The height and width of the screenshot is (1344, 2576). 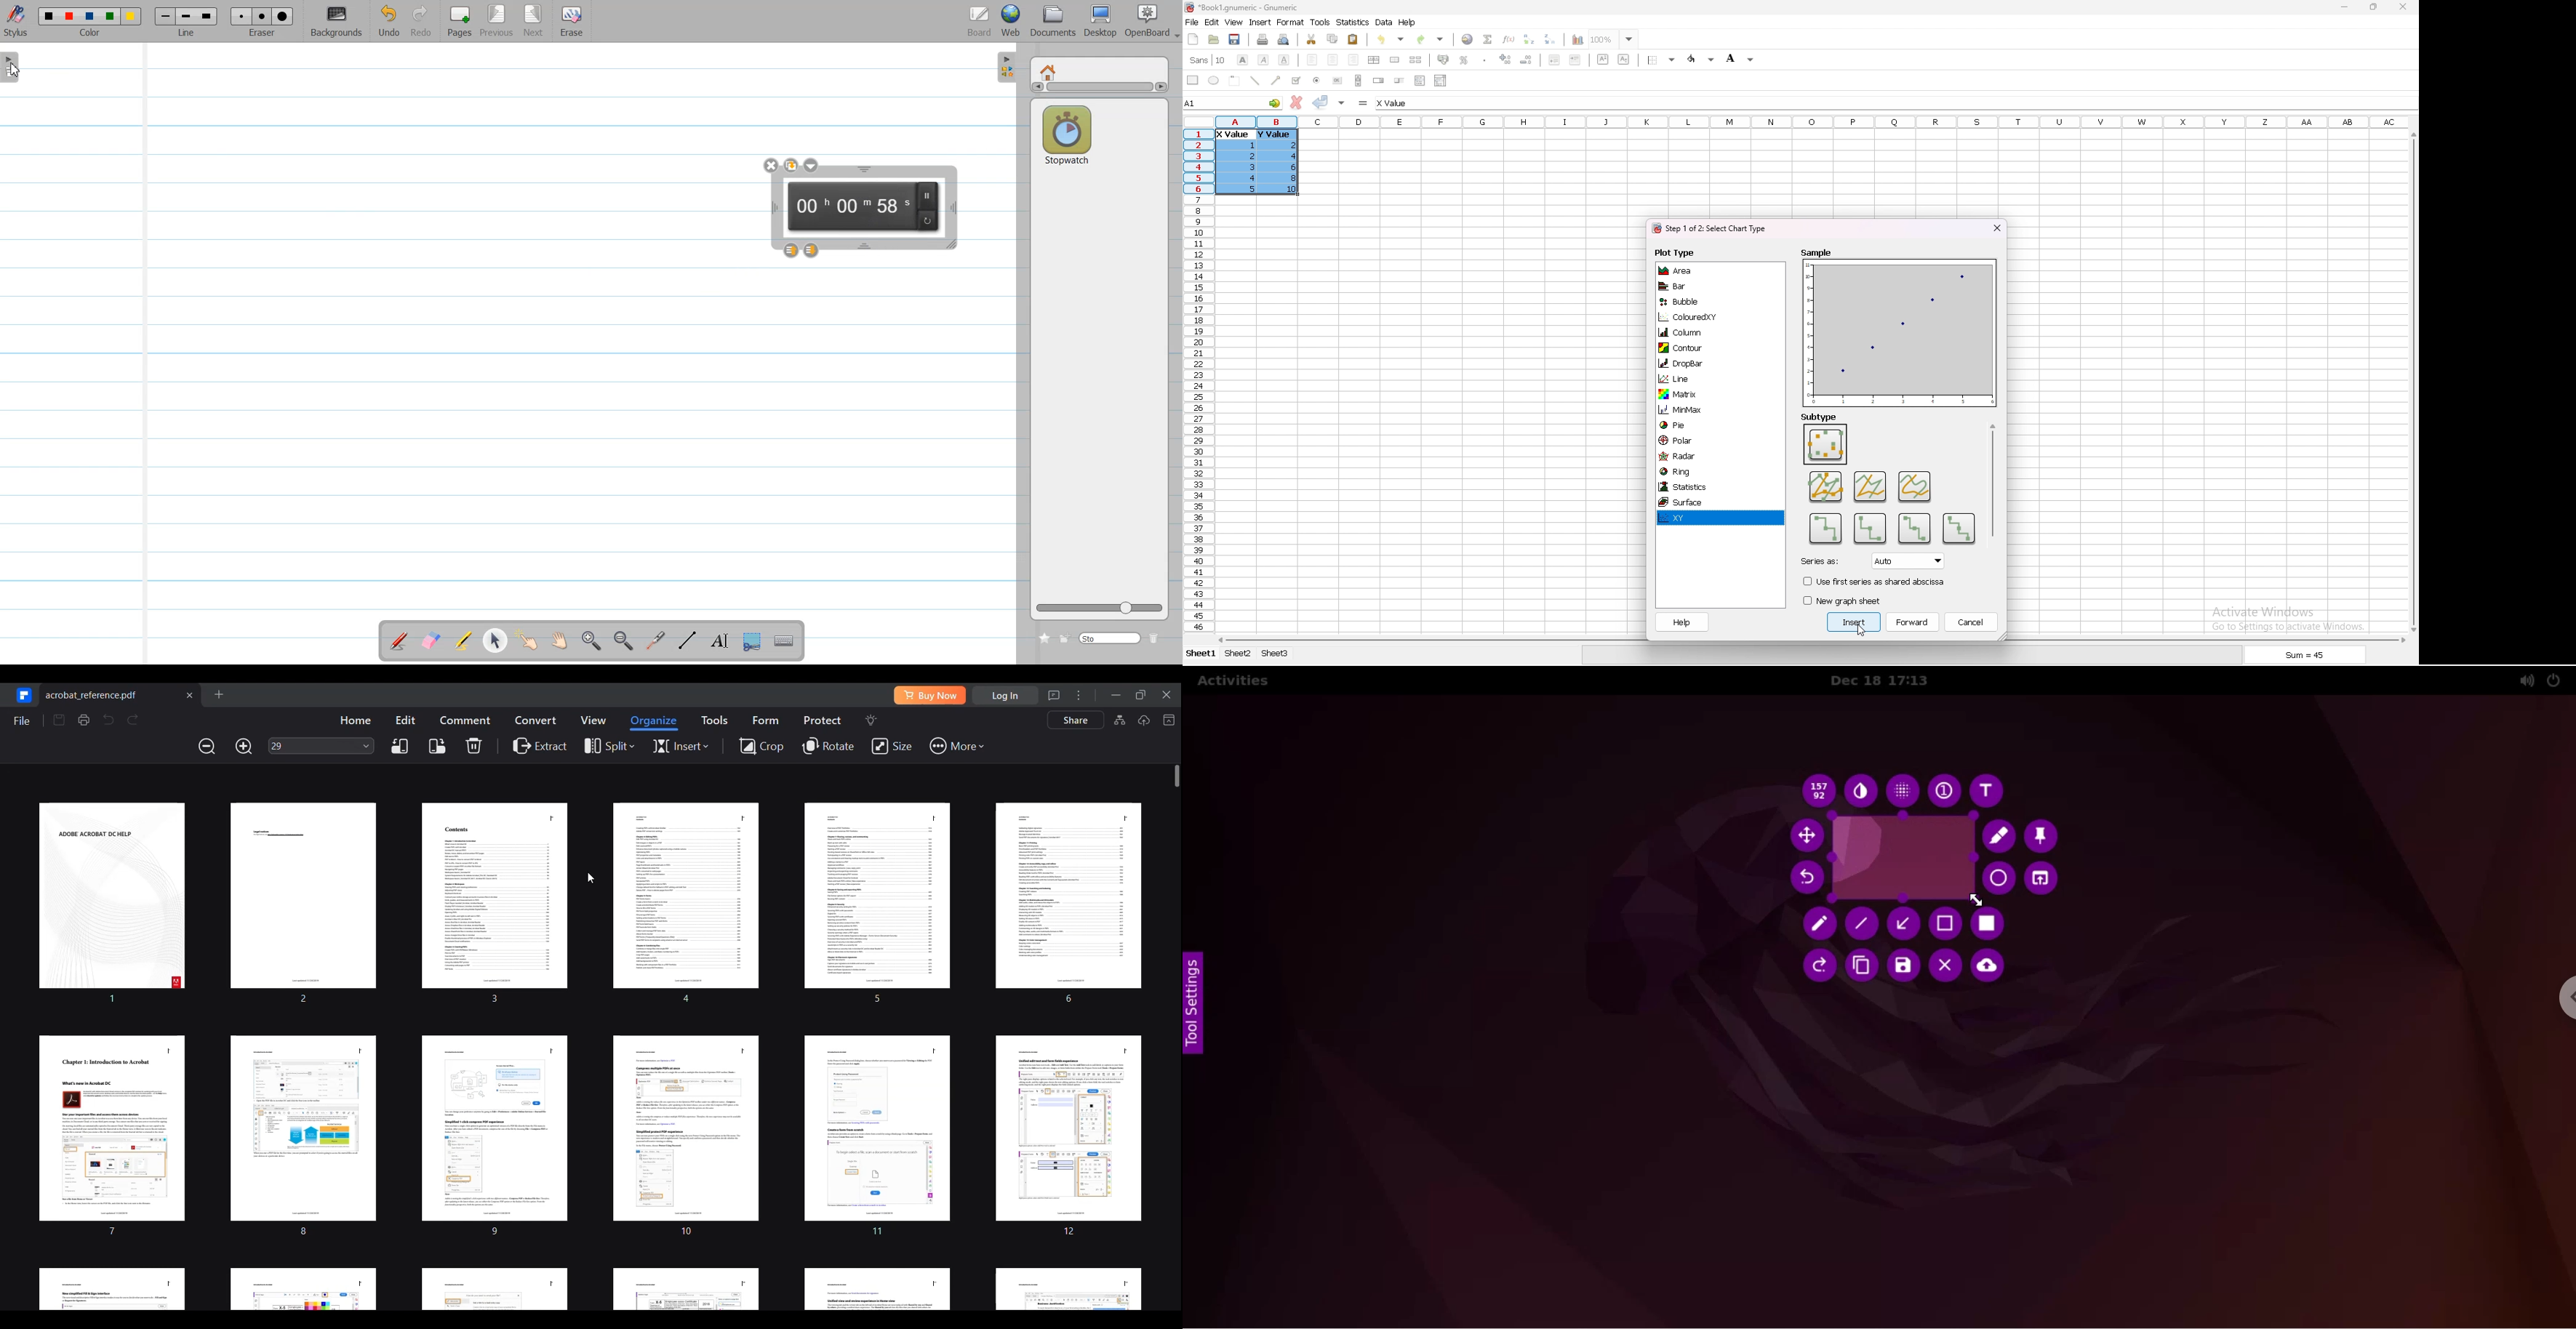 What do you see at coordinates (1320, 22) in the screenshot?
I see `tools` at bounding box center [1320, 22].